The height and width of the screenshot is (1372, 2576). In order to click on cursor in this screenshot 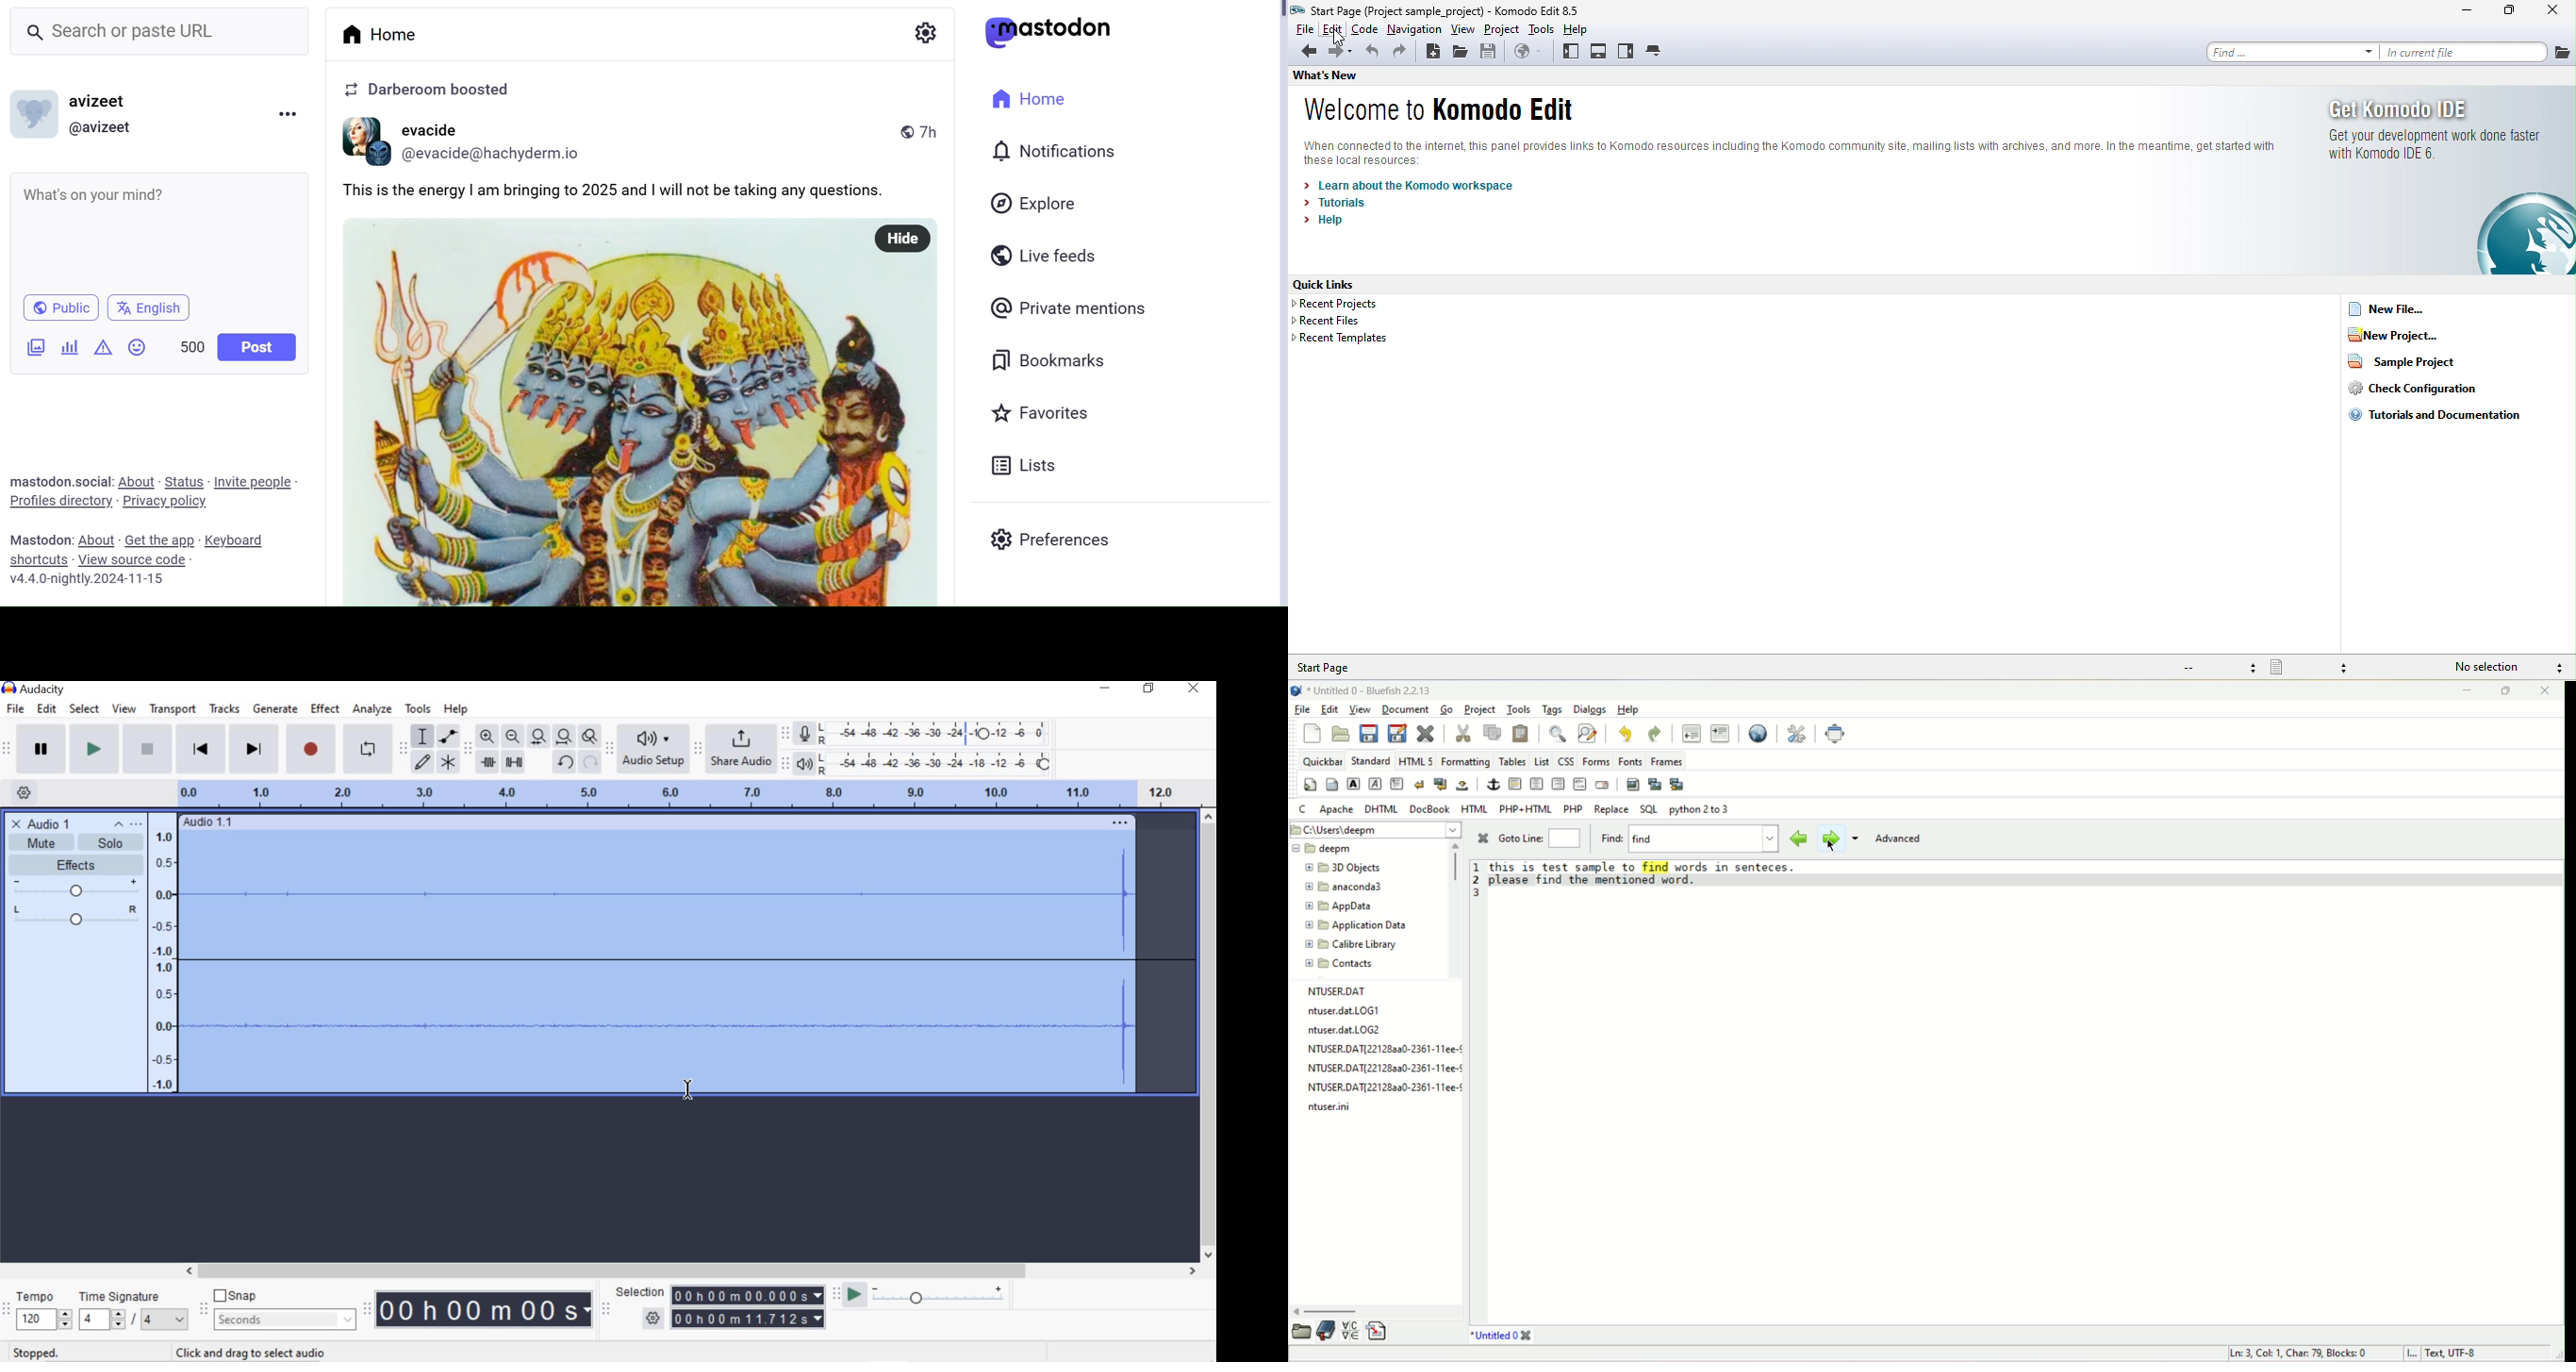, I will do `click(1833, 844)`.